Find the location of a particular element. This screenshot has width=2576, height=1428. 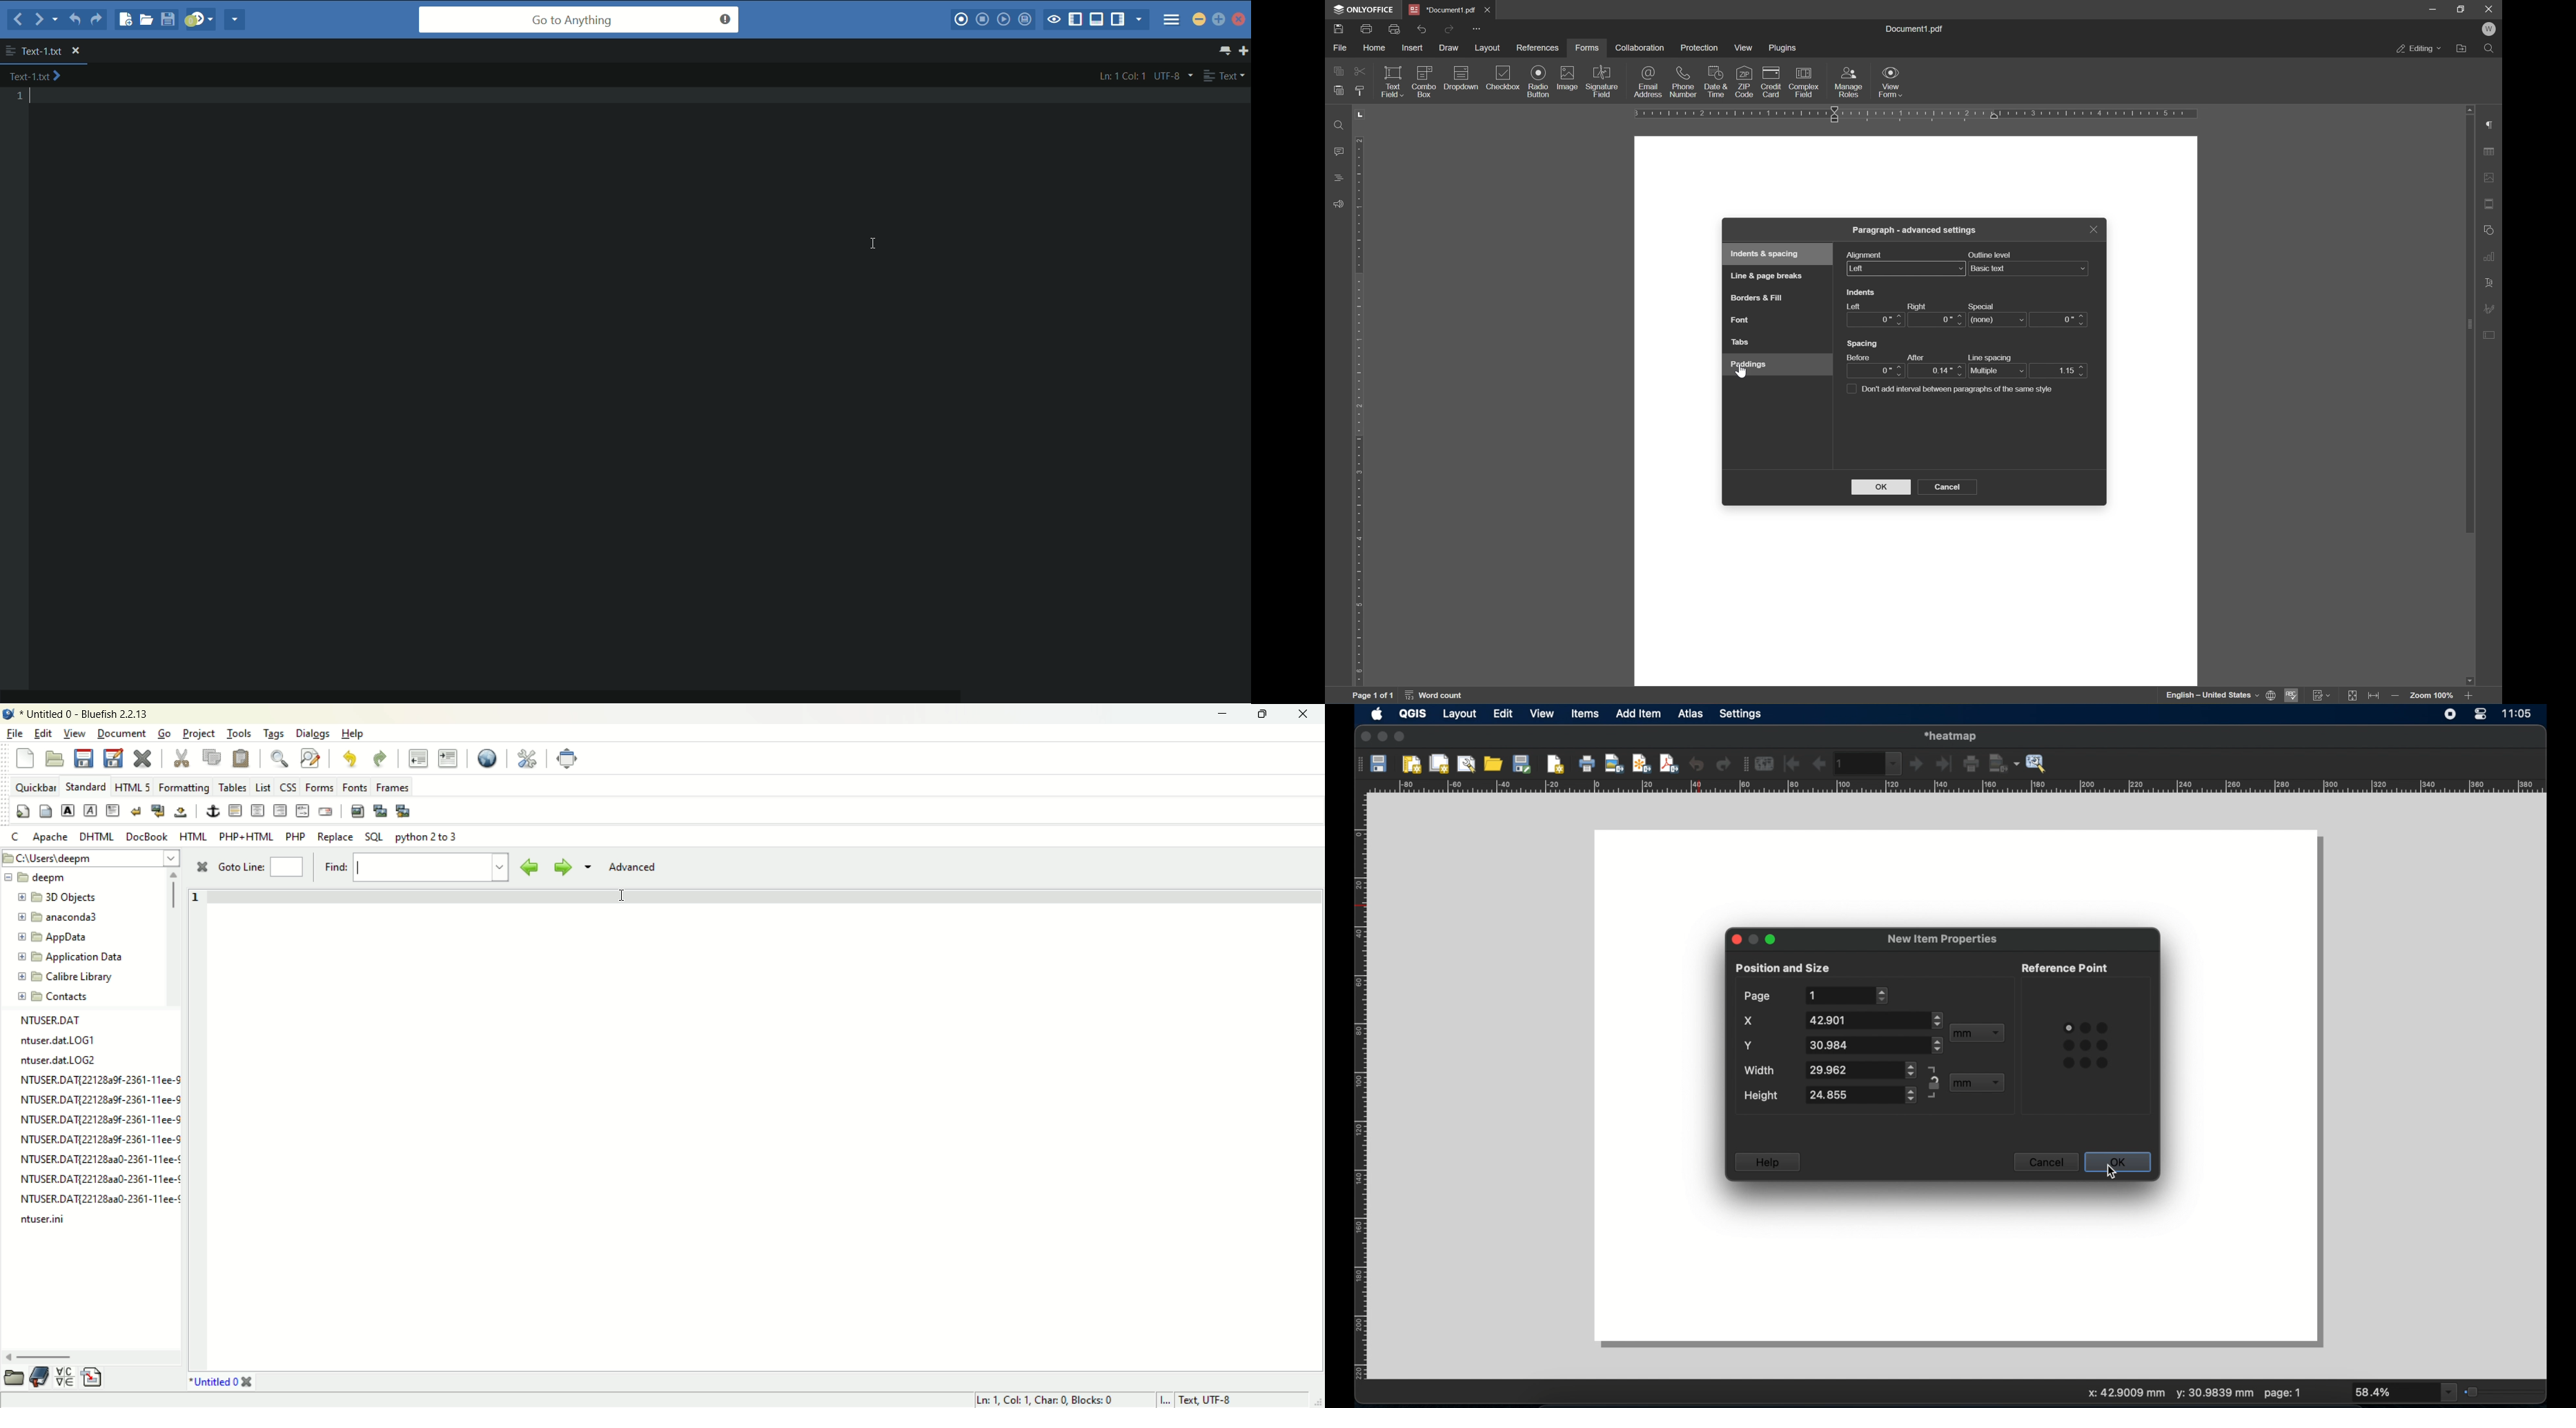

paragraph - advanced settings is located at coordinates (1917, 231).